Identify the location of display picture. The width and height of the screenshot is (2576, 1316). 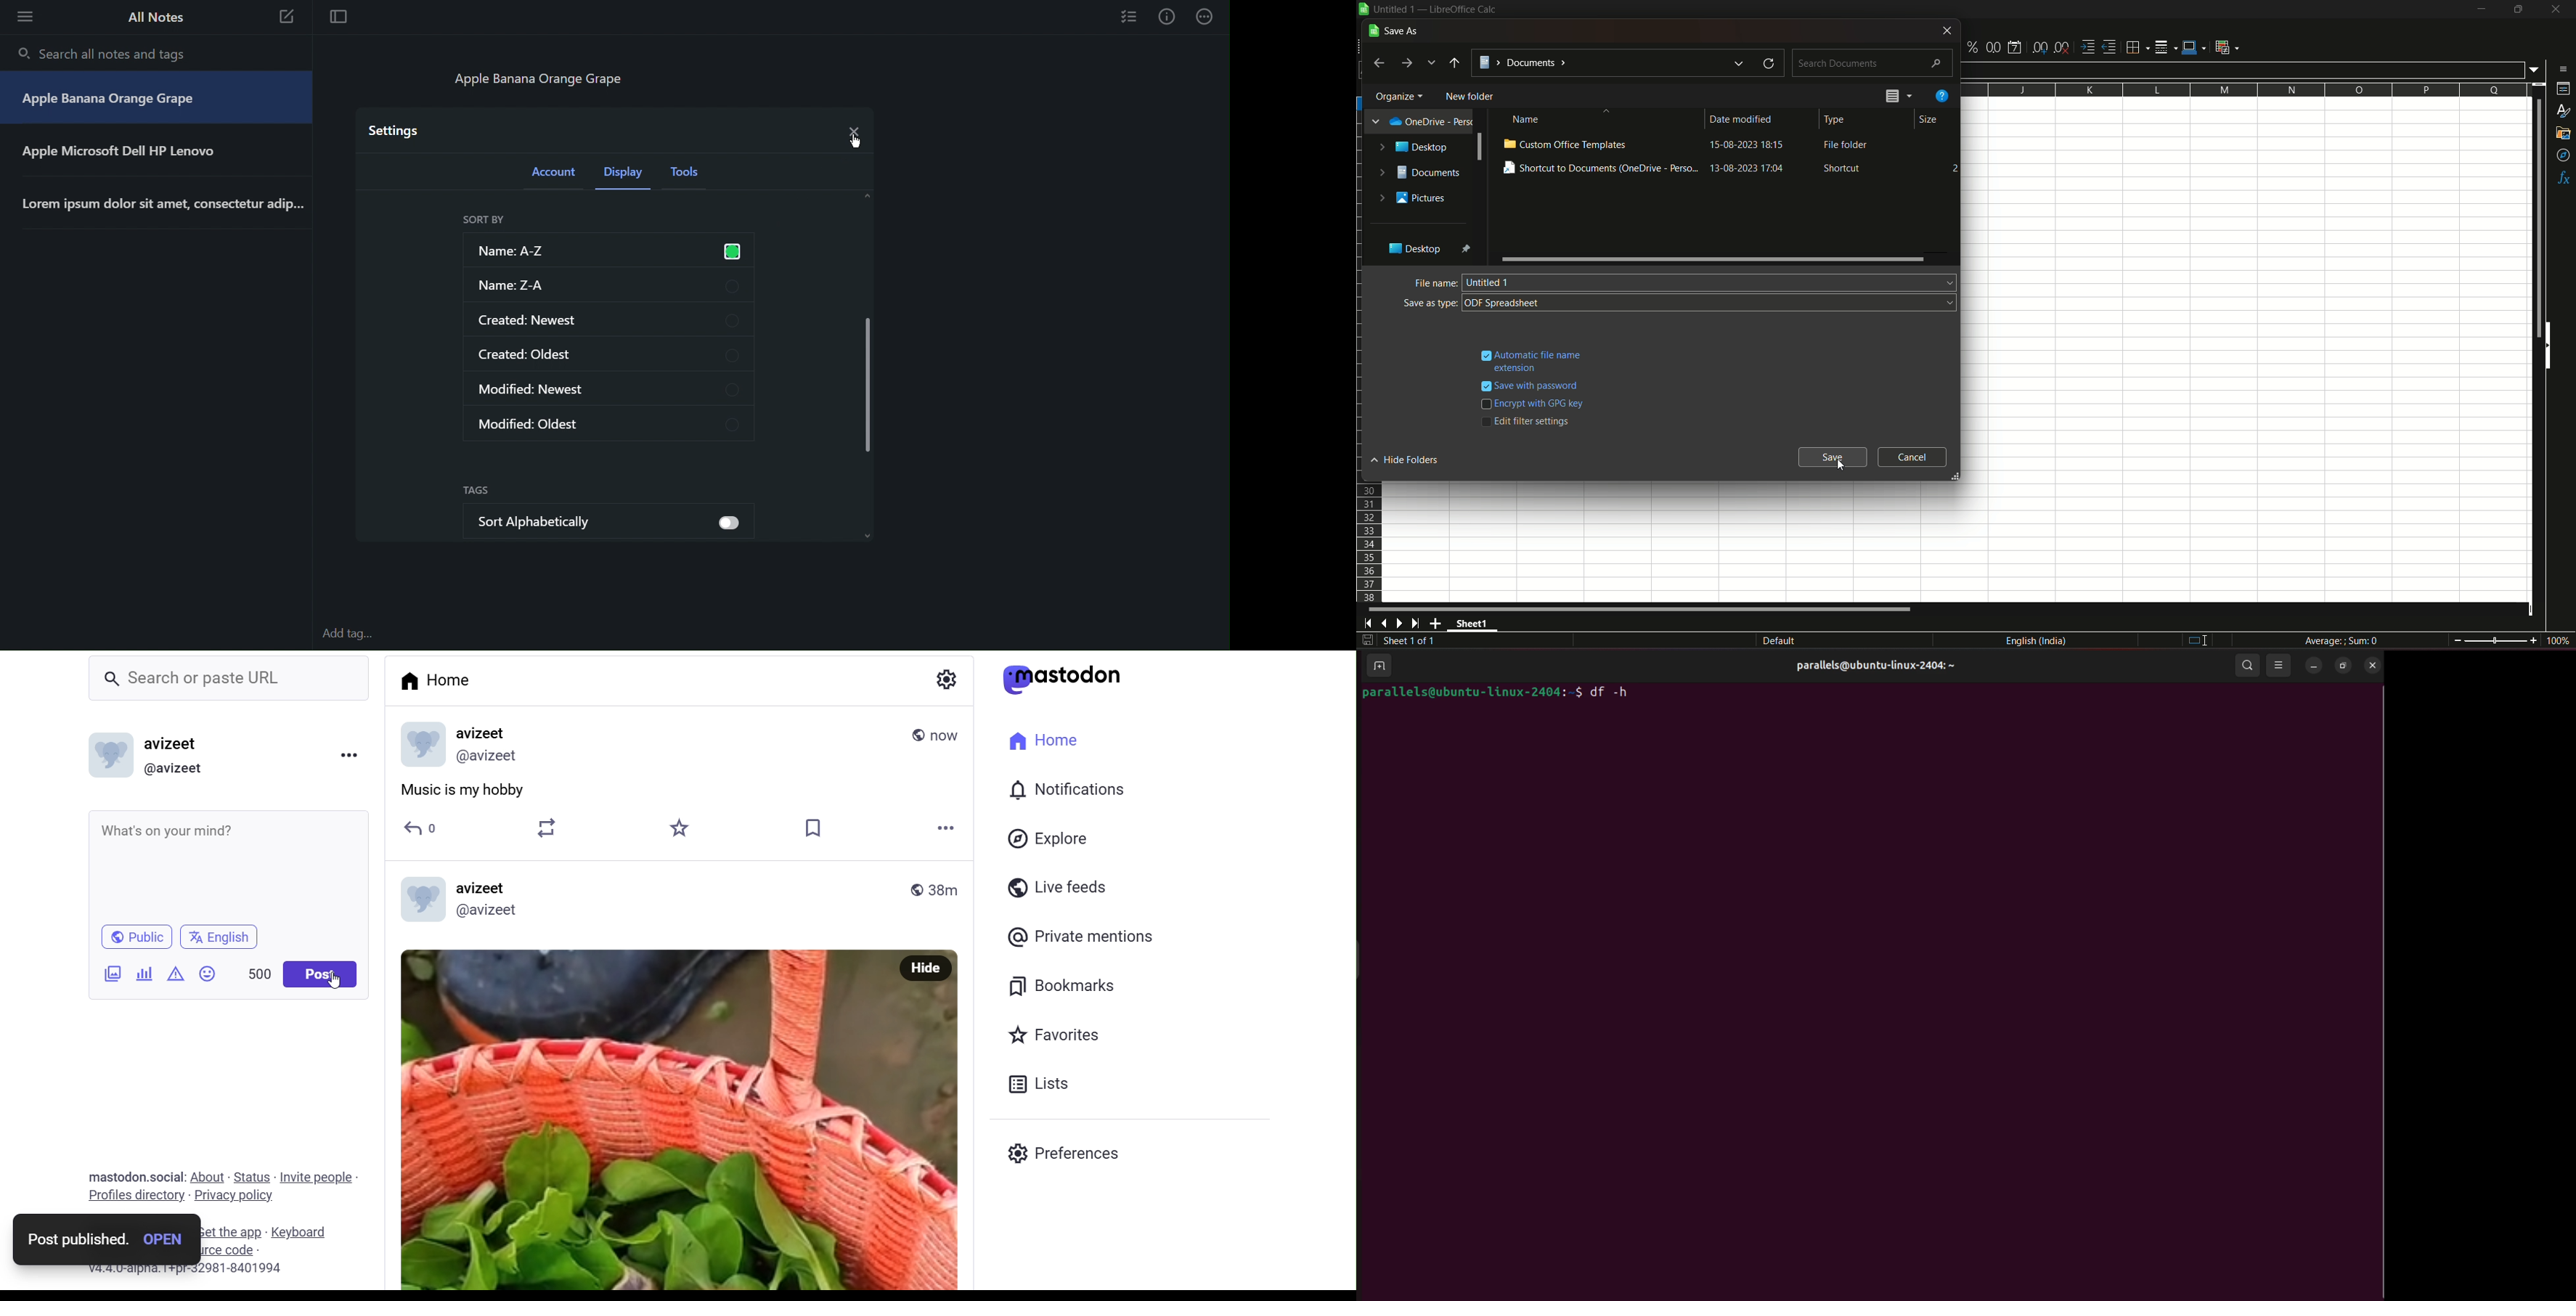
(420, 743).